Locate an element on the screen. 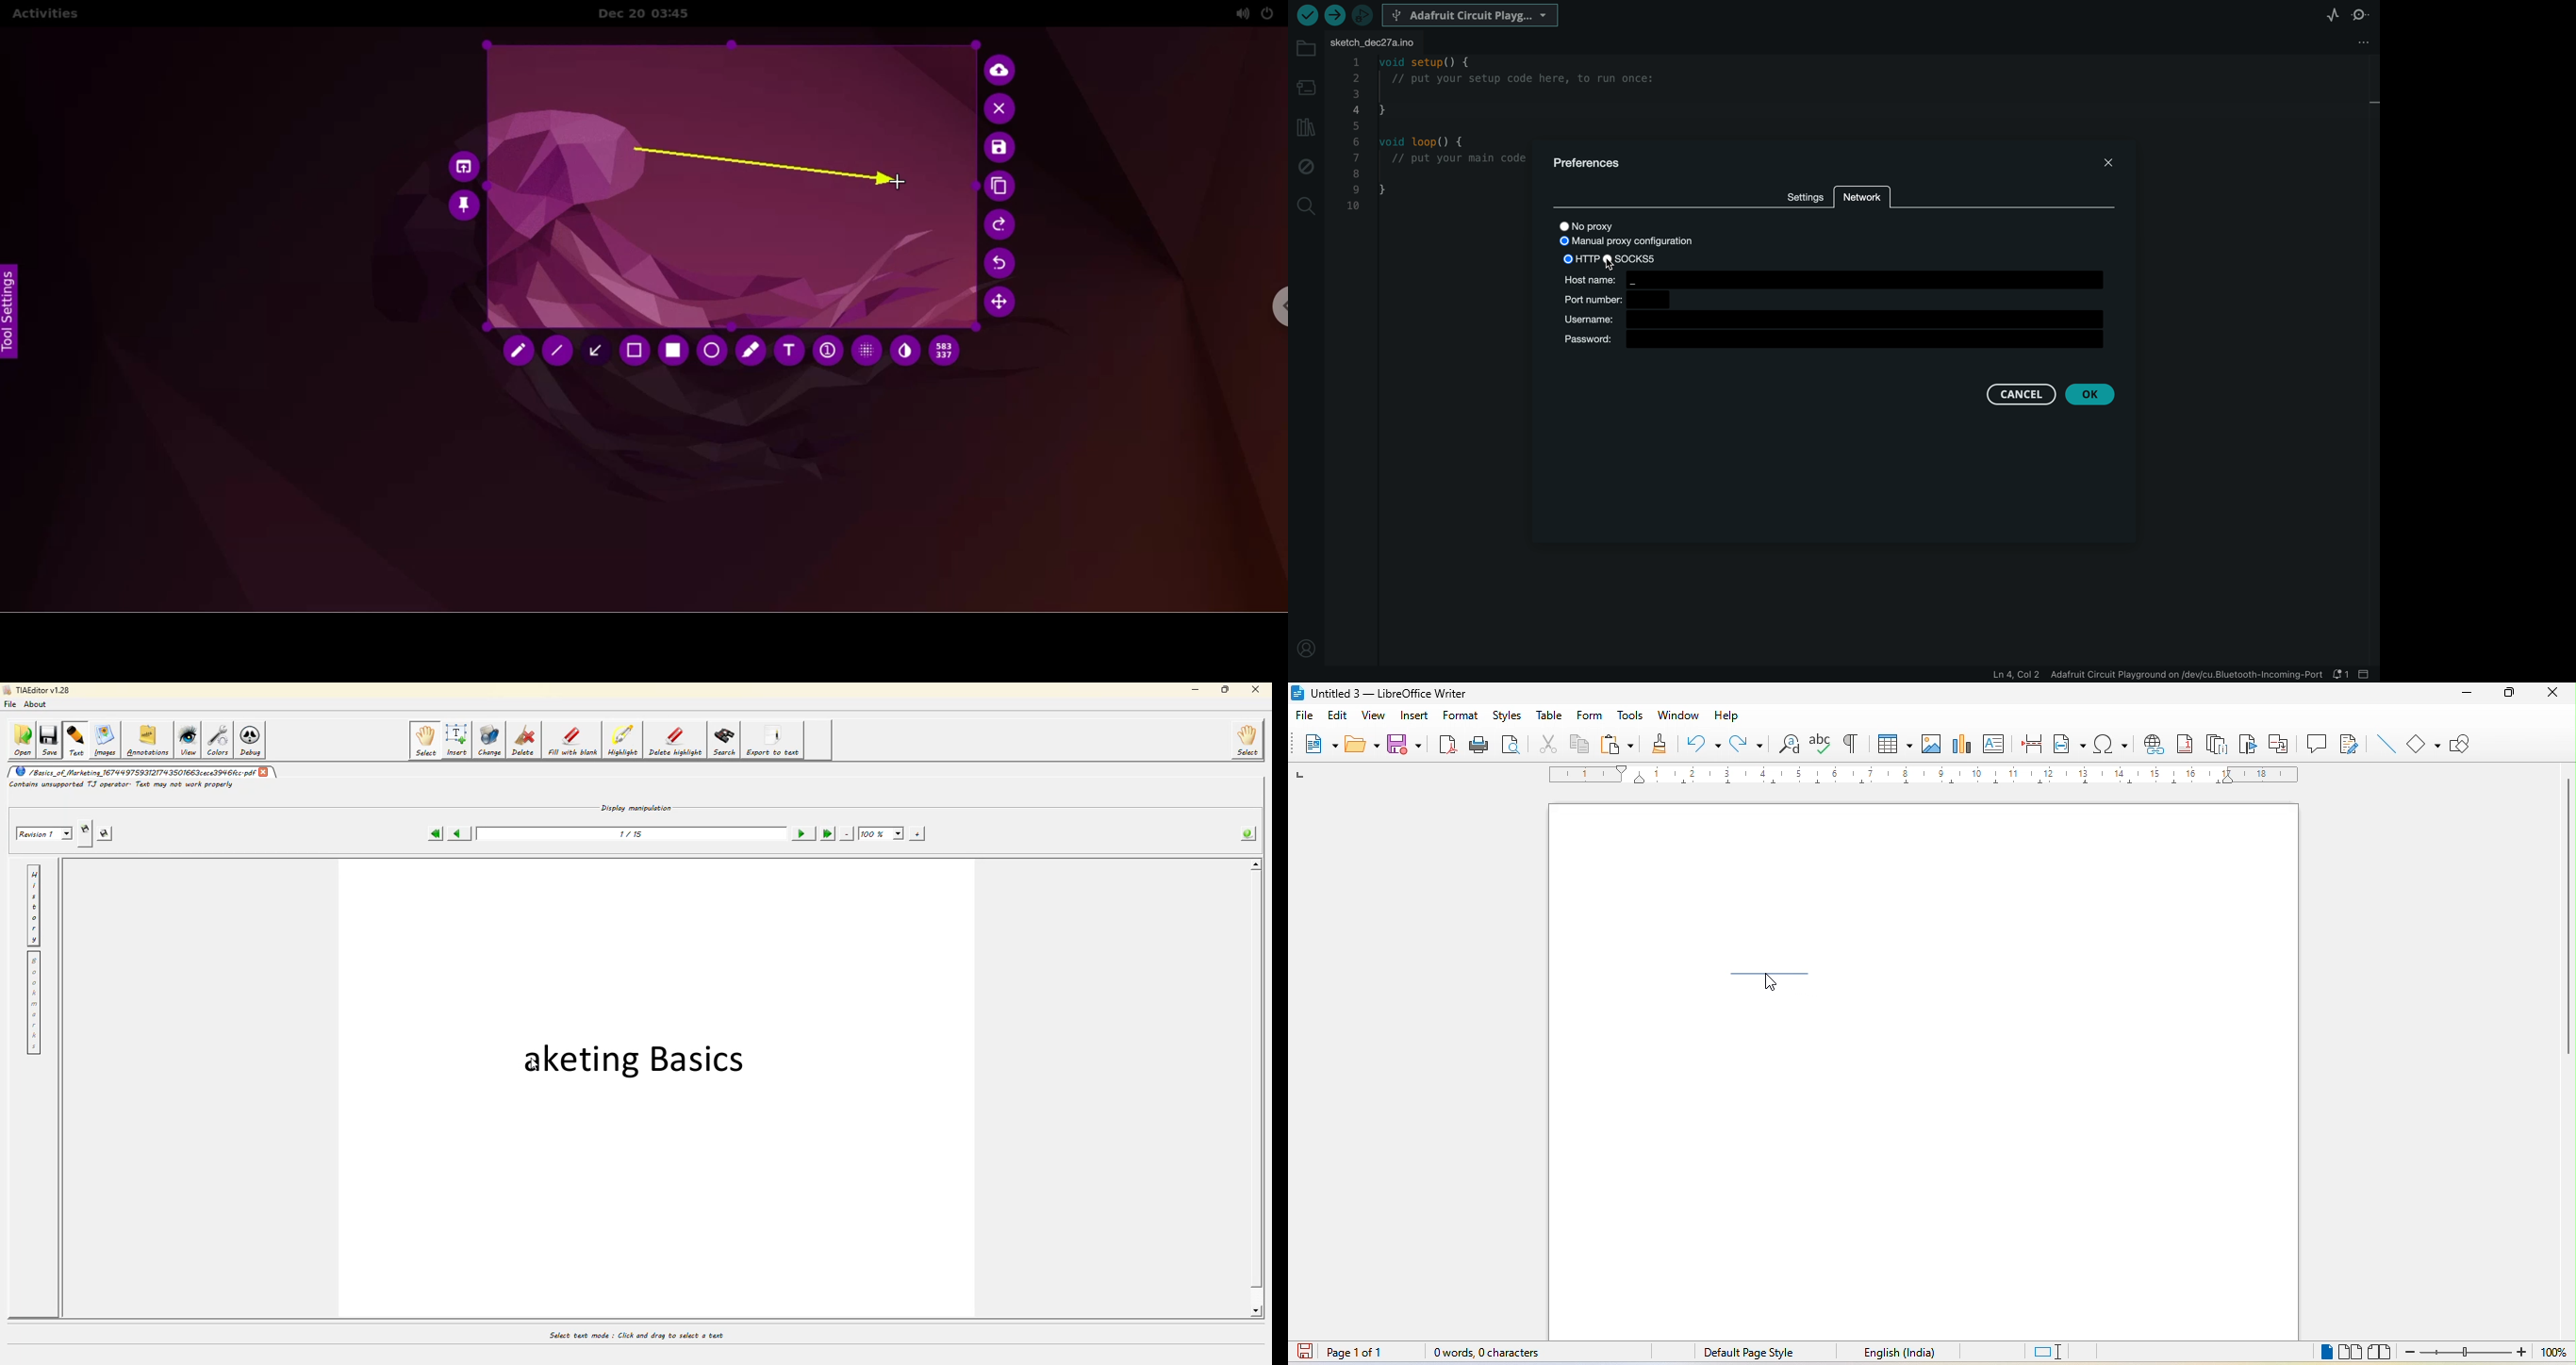 This screenshot has width=2576, height=1372. window is located at coordinates (1678, 715).